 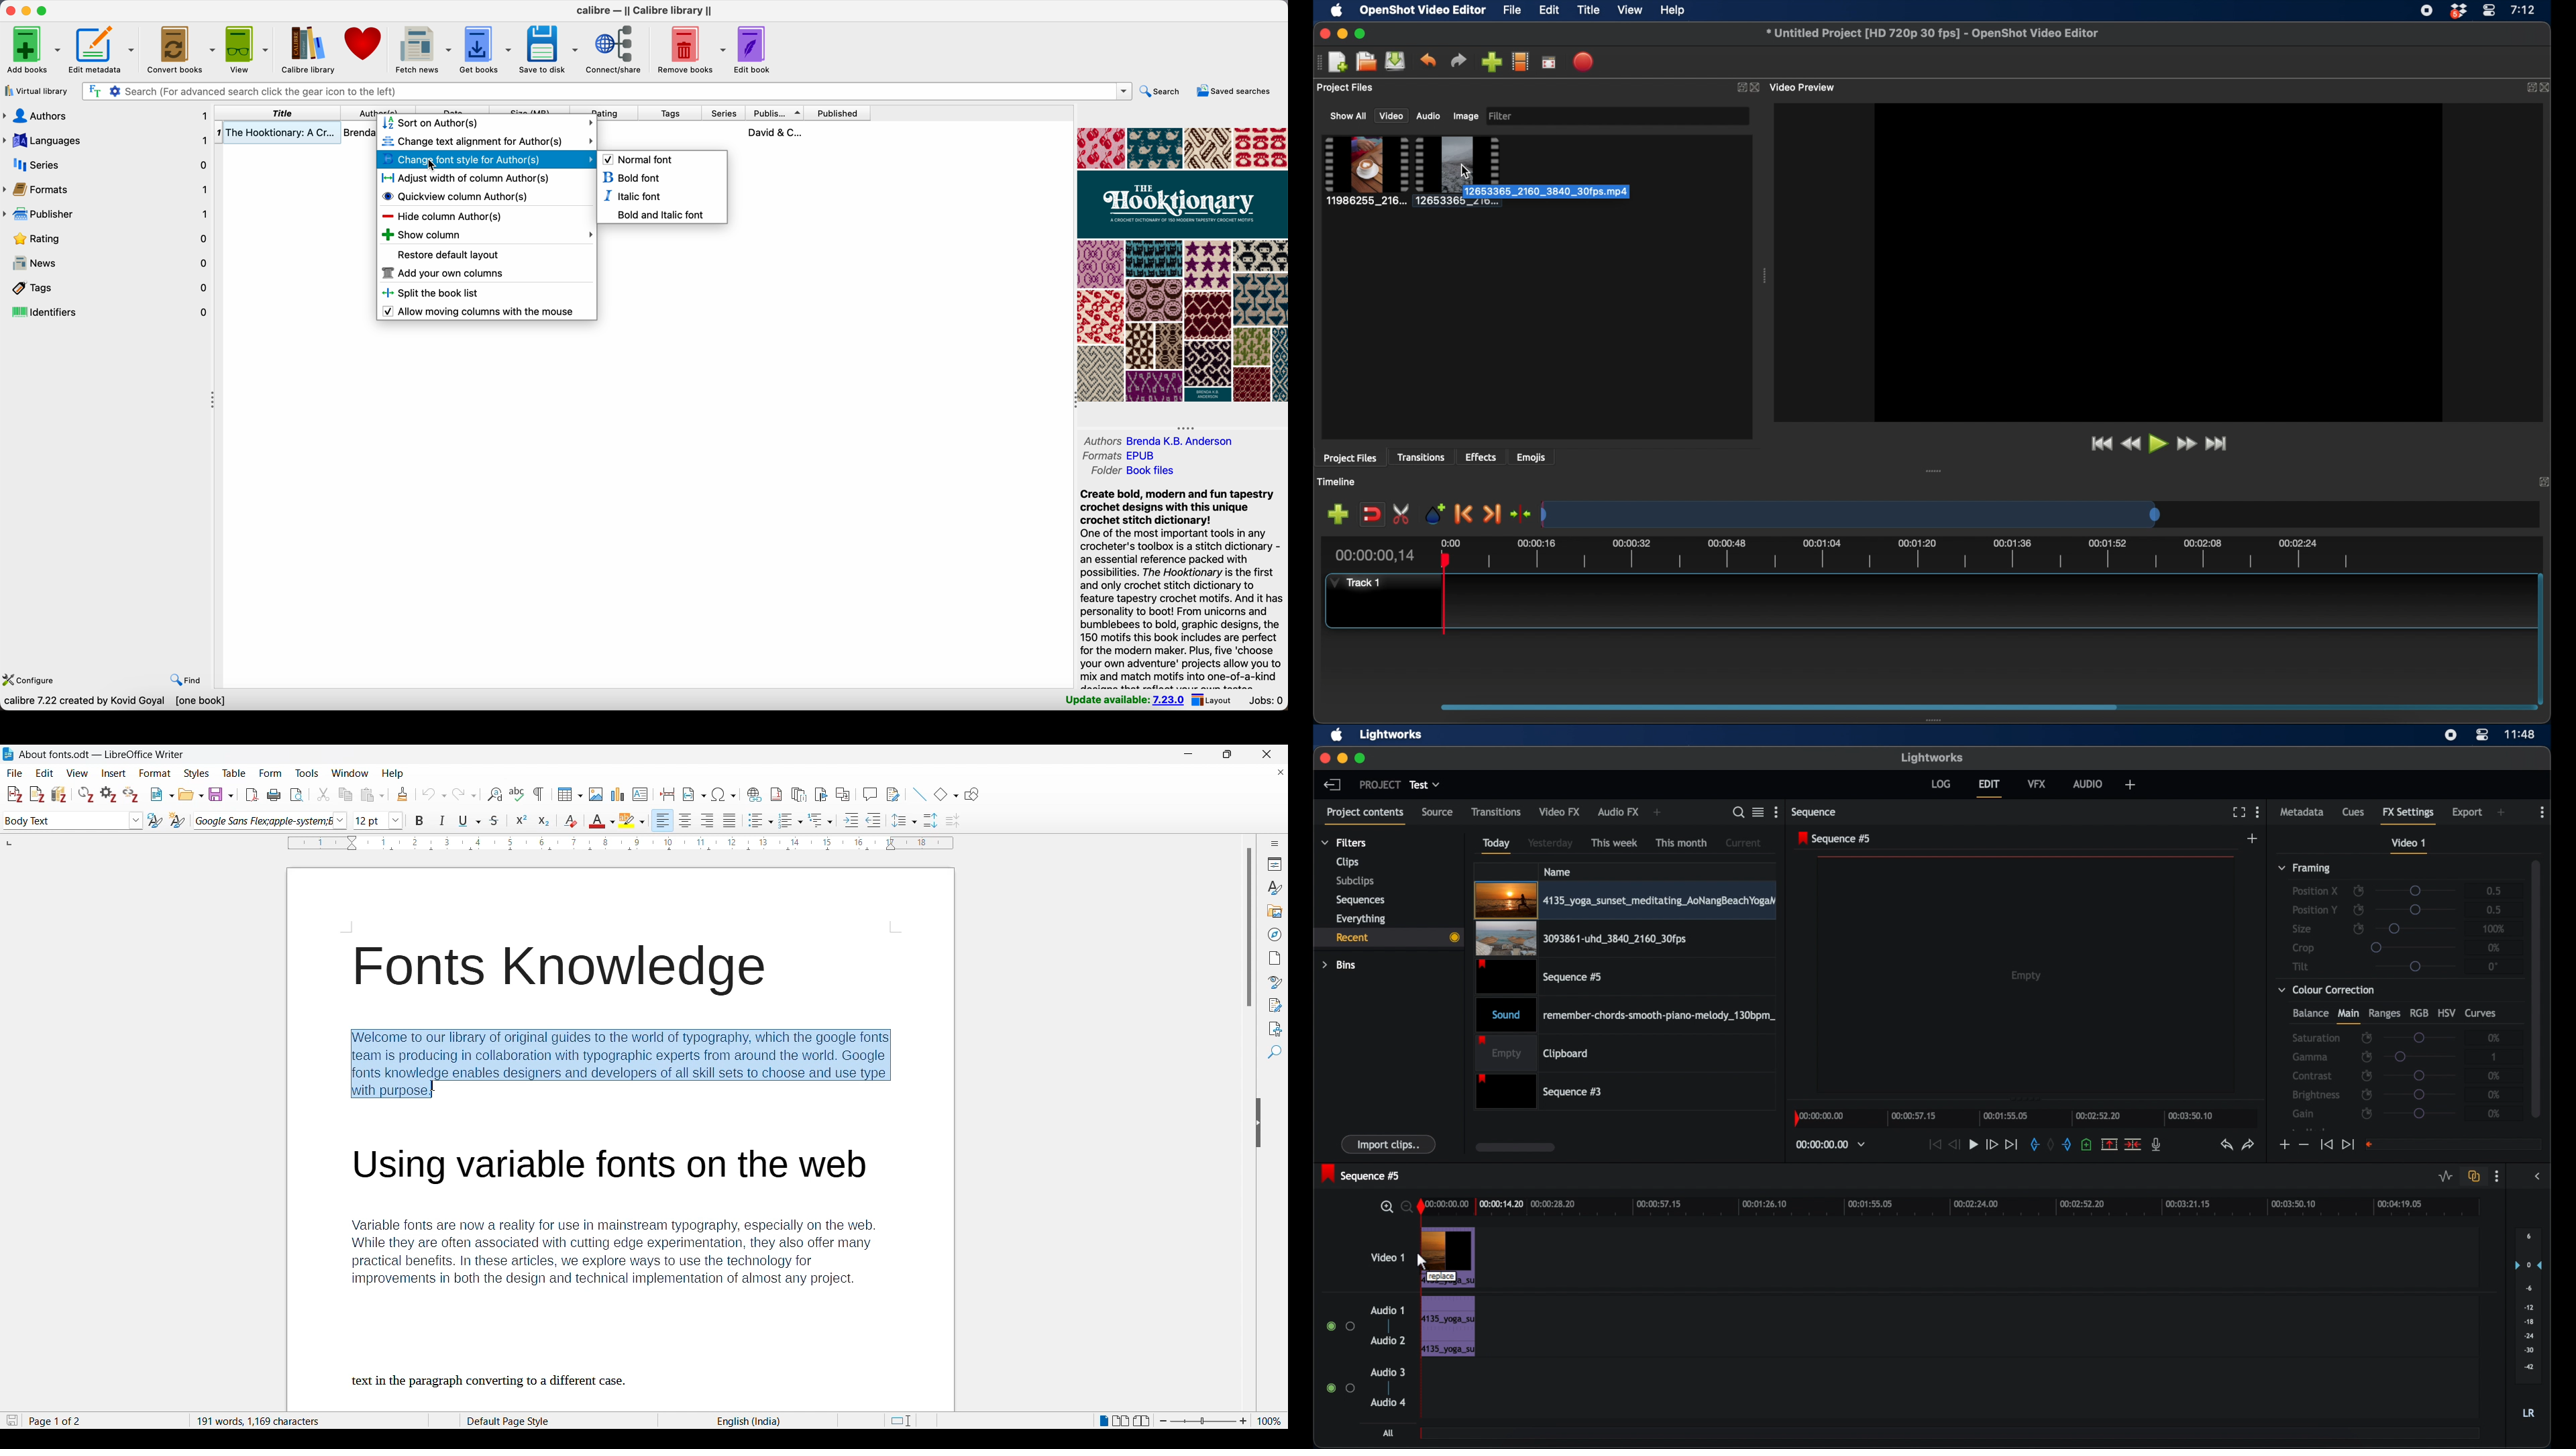 What do you see at coordinates (487, 141) in the screenshot?
I see `change text alignment for author(s)` at bounding box center [487, 141].